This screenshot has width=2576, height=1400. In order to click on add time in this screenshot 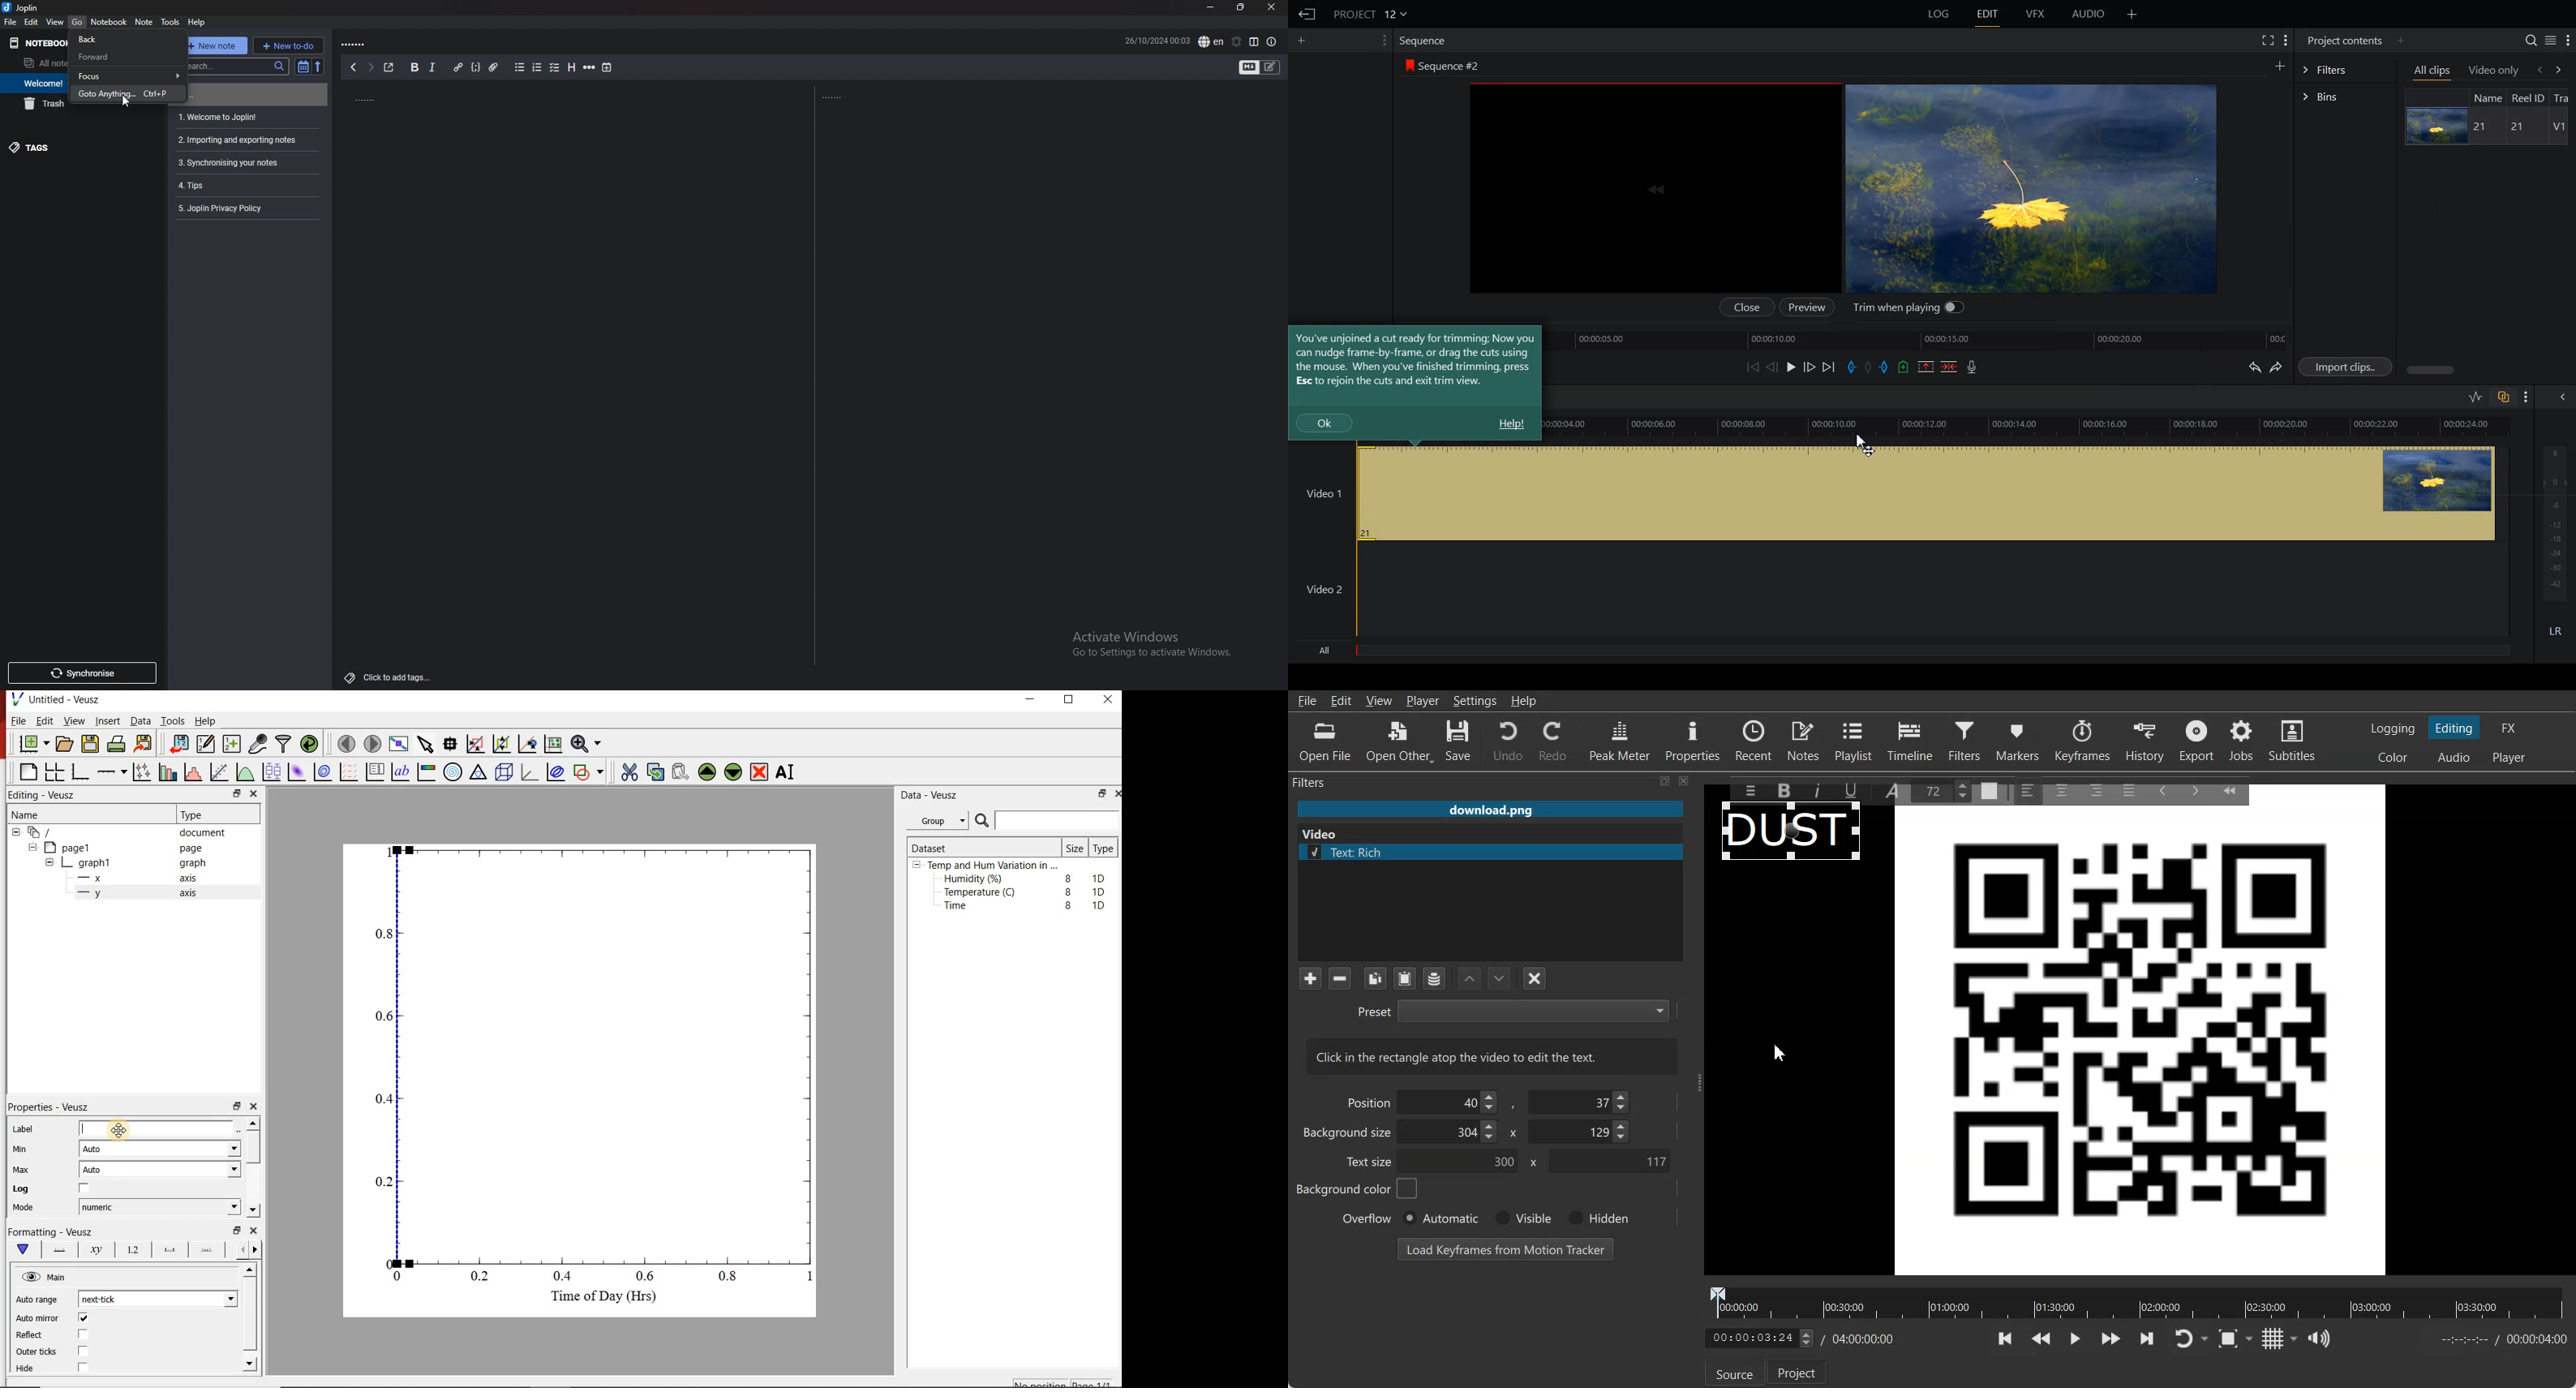, I will do `click(606, 68)`.